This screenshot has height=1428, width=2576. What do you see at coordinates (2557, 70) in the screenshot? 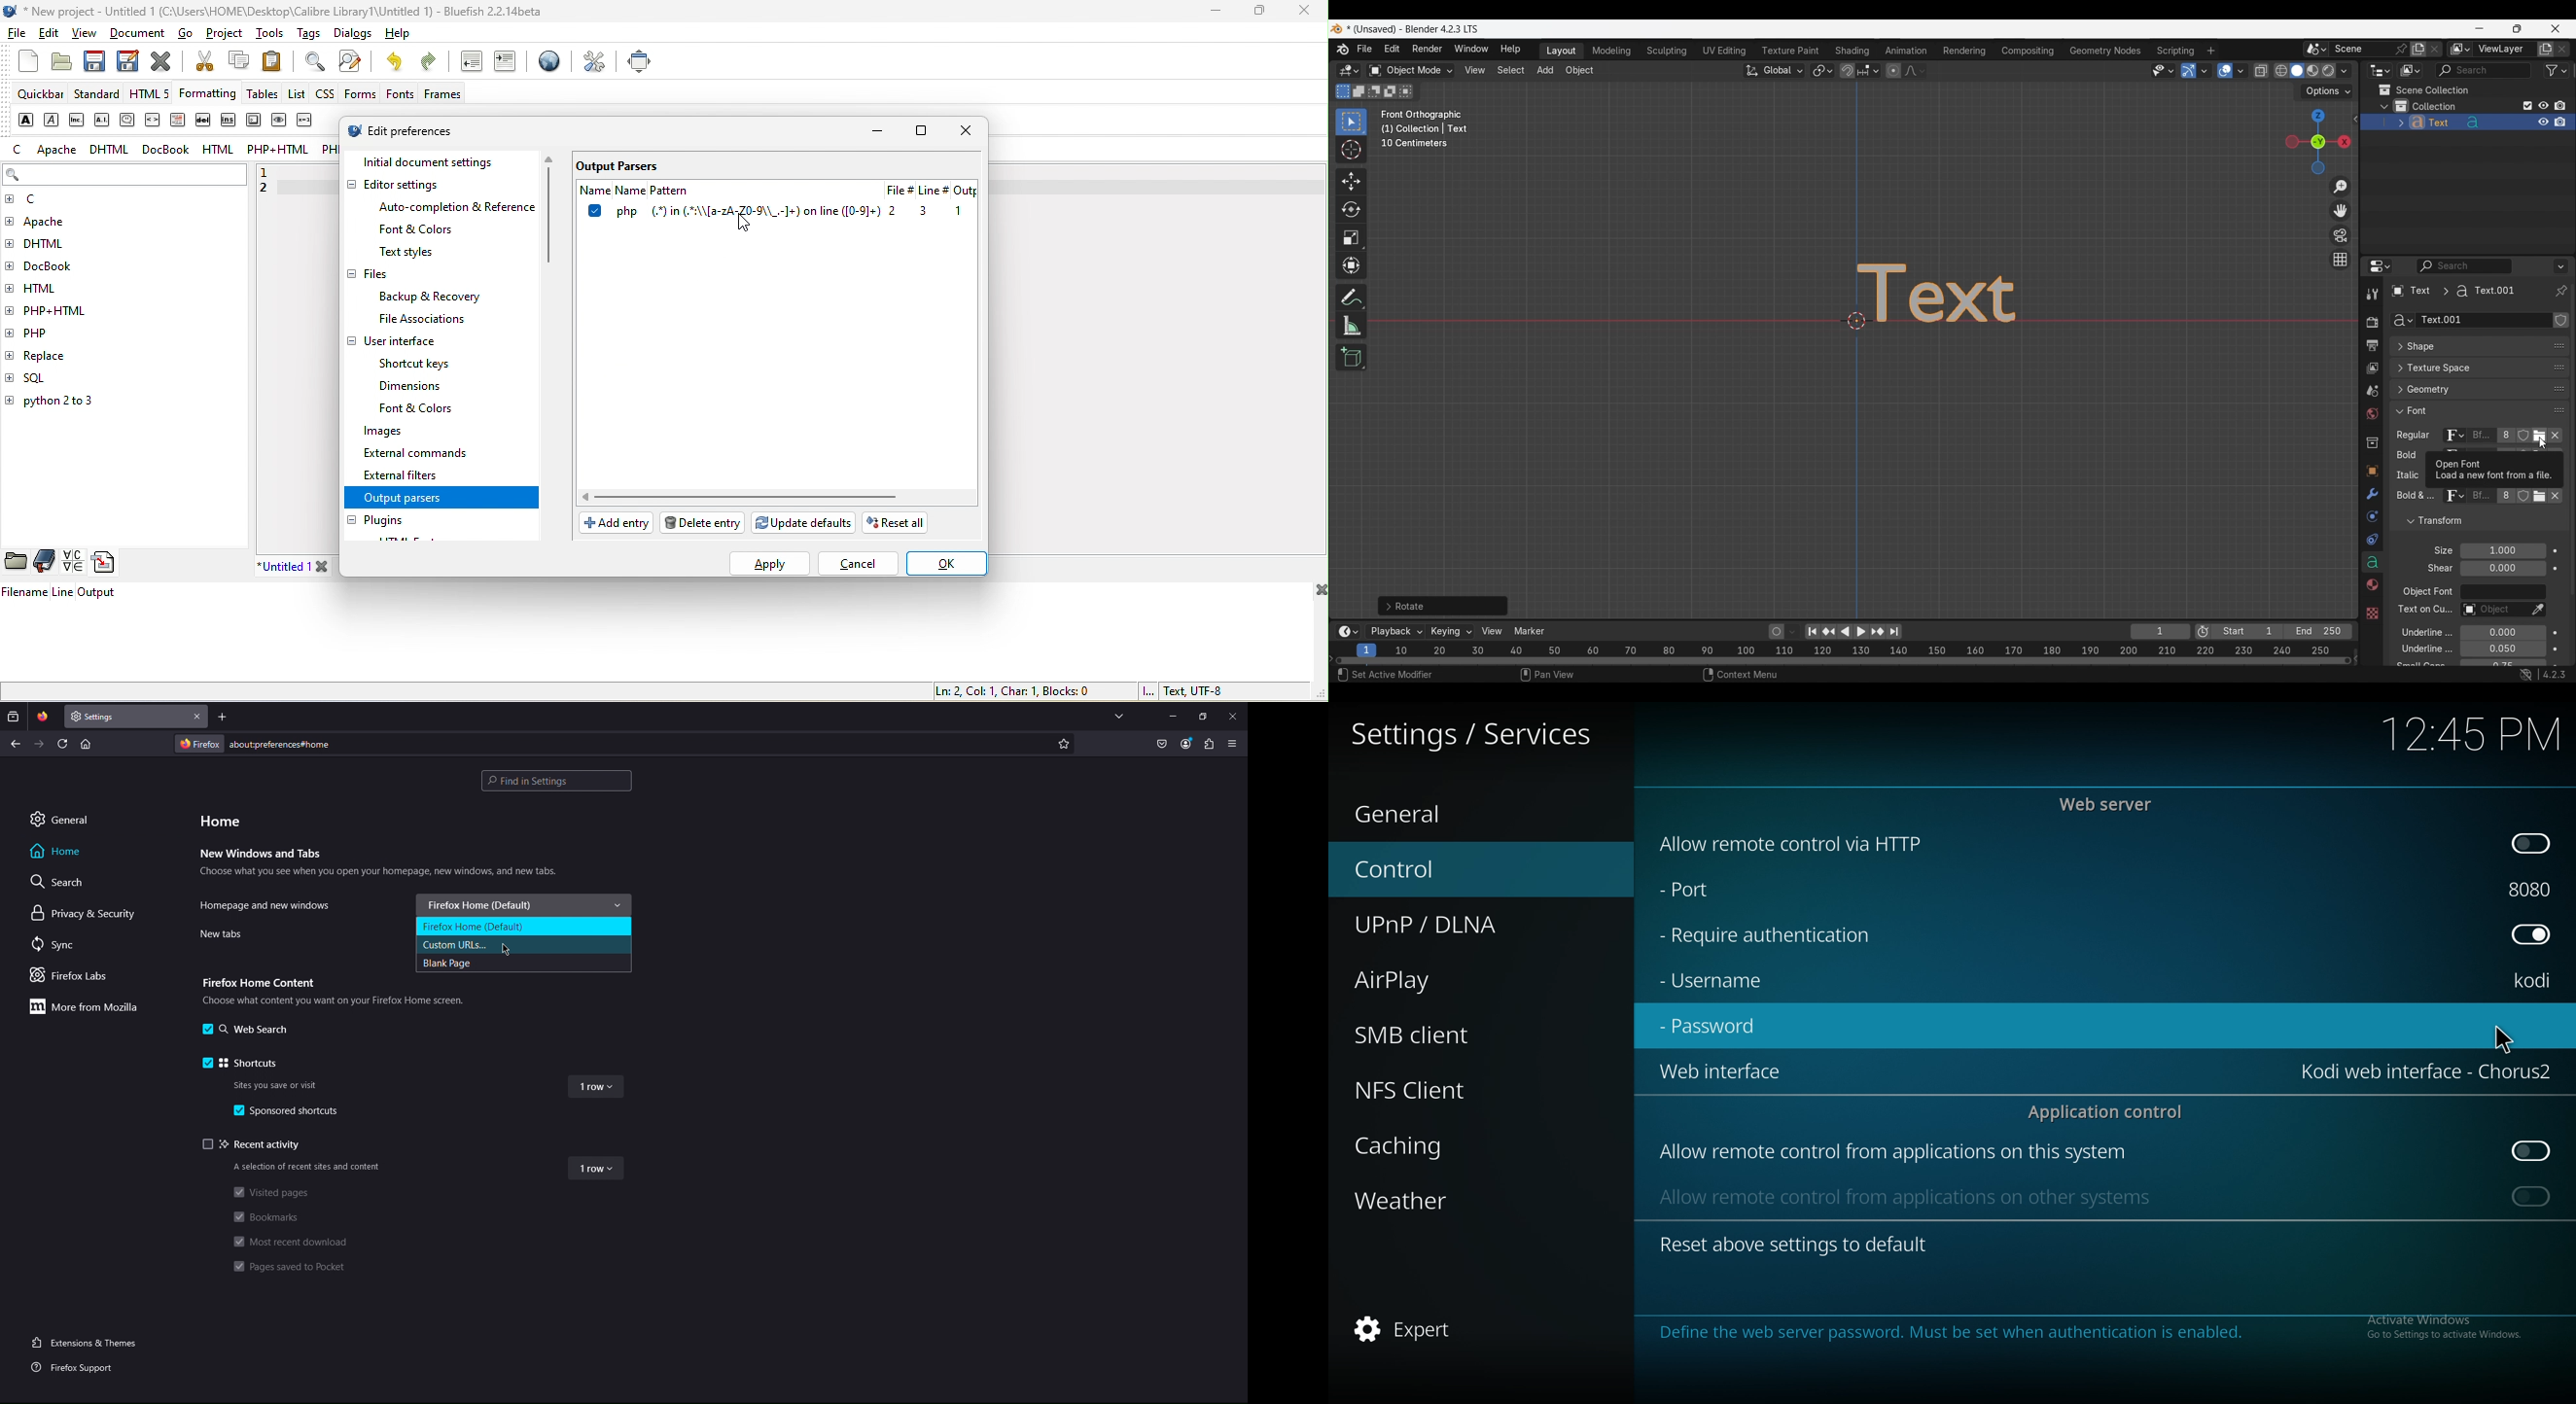
I see `Filter` at bounding box center [2557, 70].